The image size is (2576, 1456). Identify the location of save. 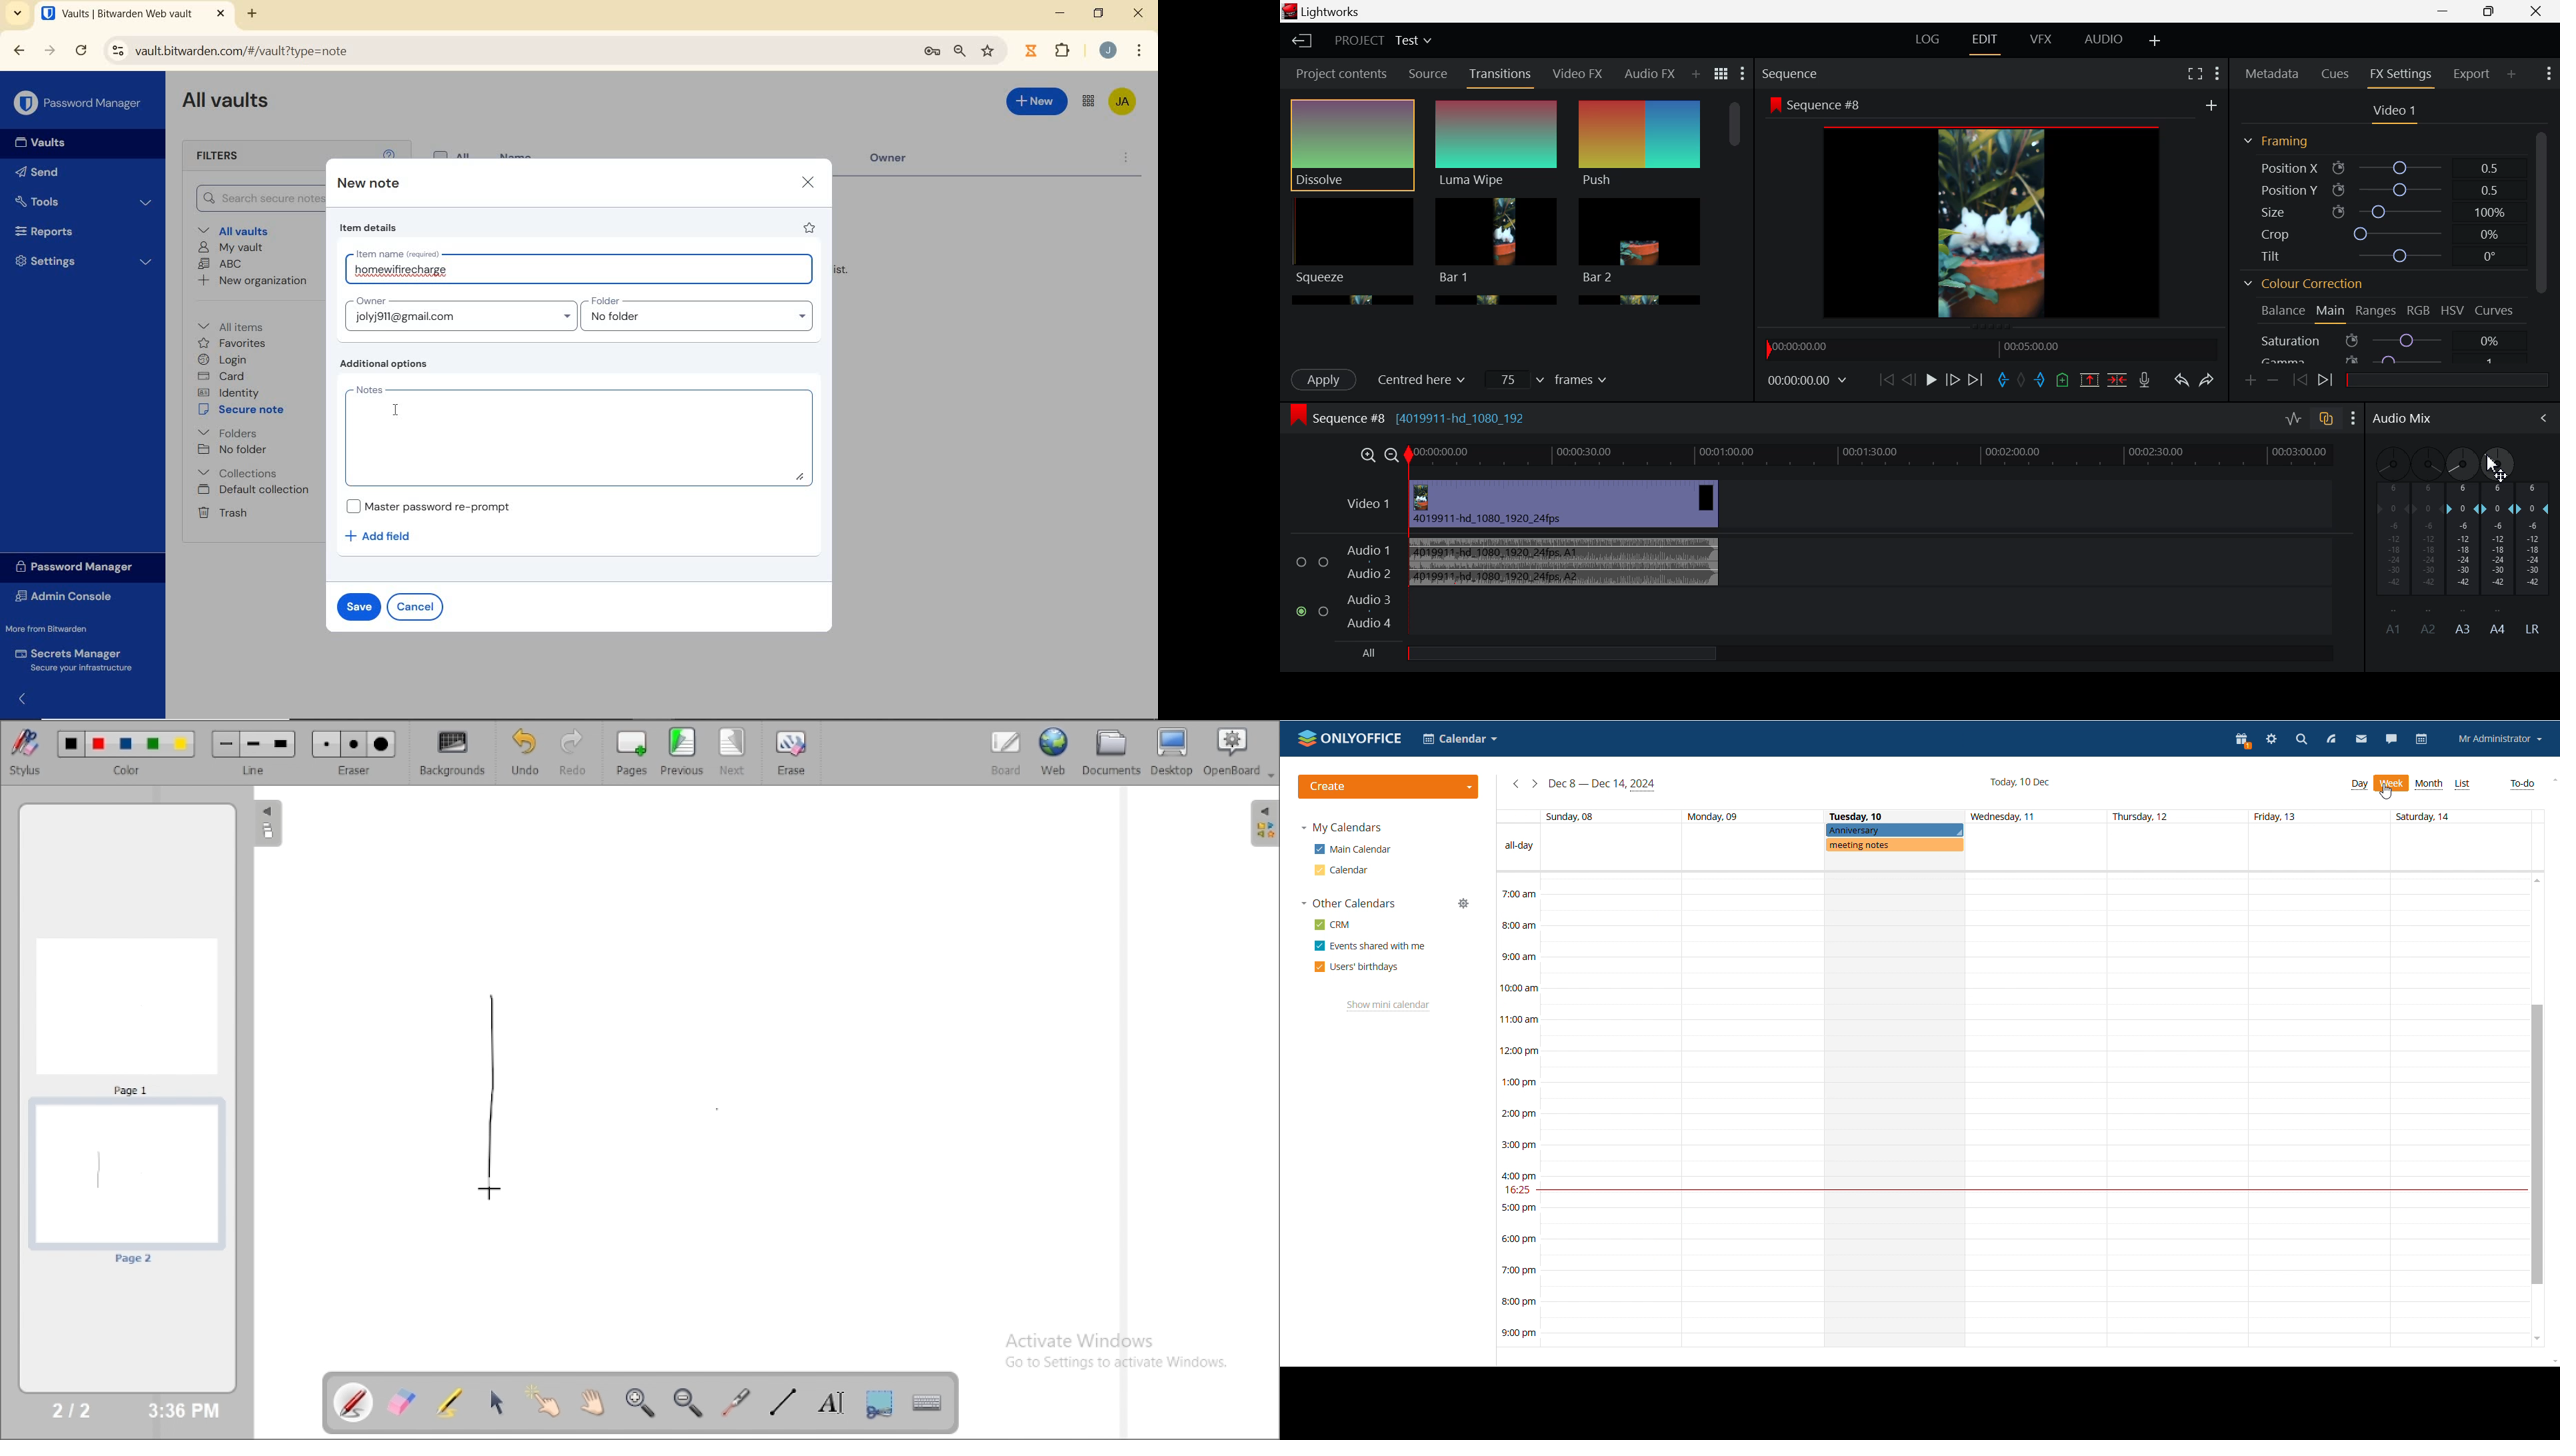
(358, 606).